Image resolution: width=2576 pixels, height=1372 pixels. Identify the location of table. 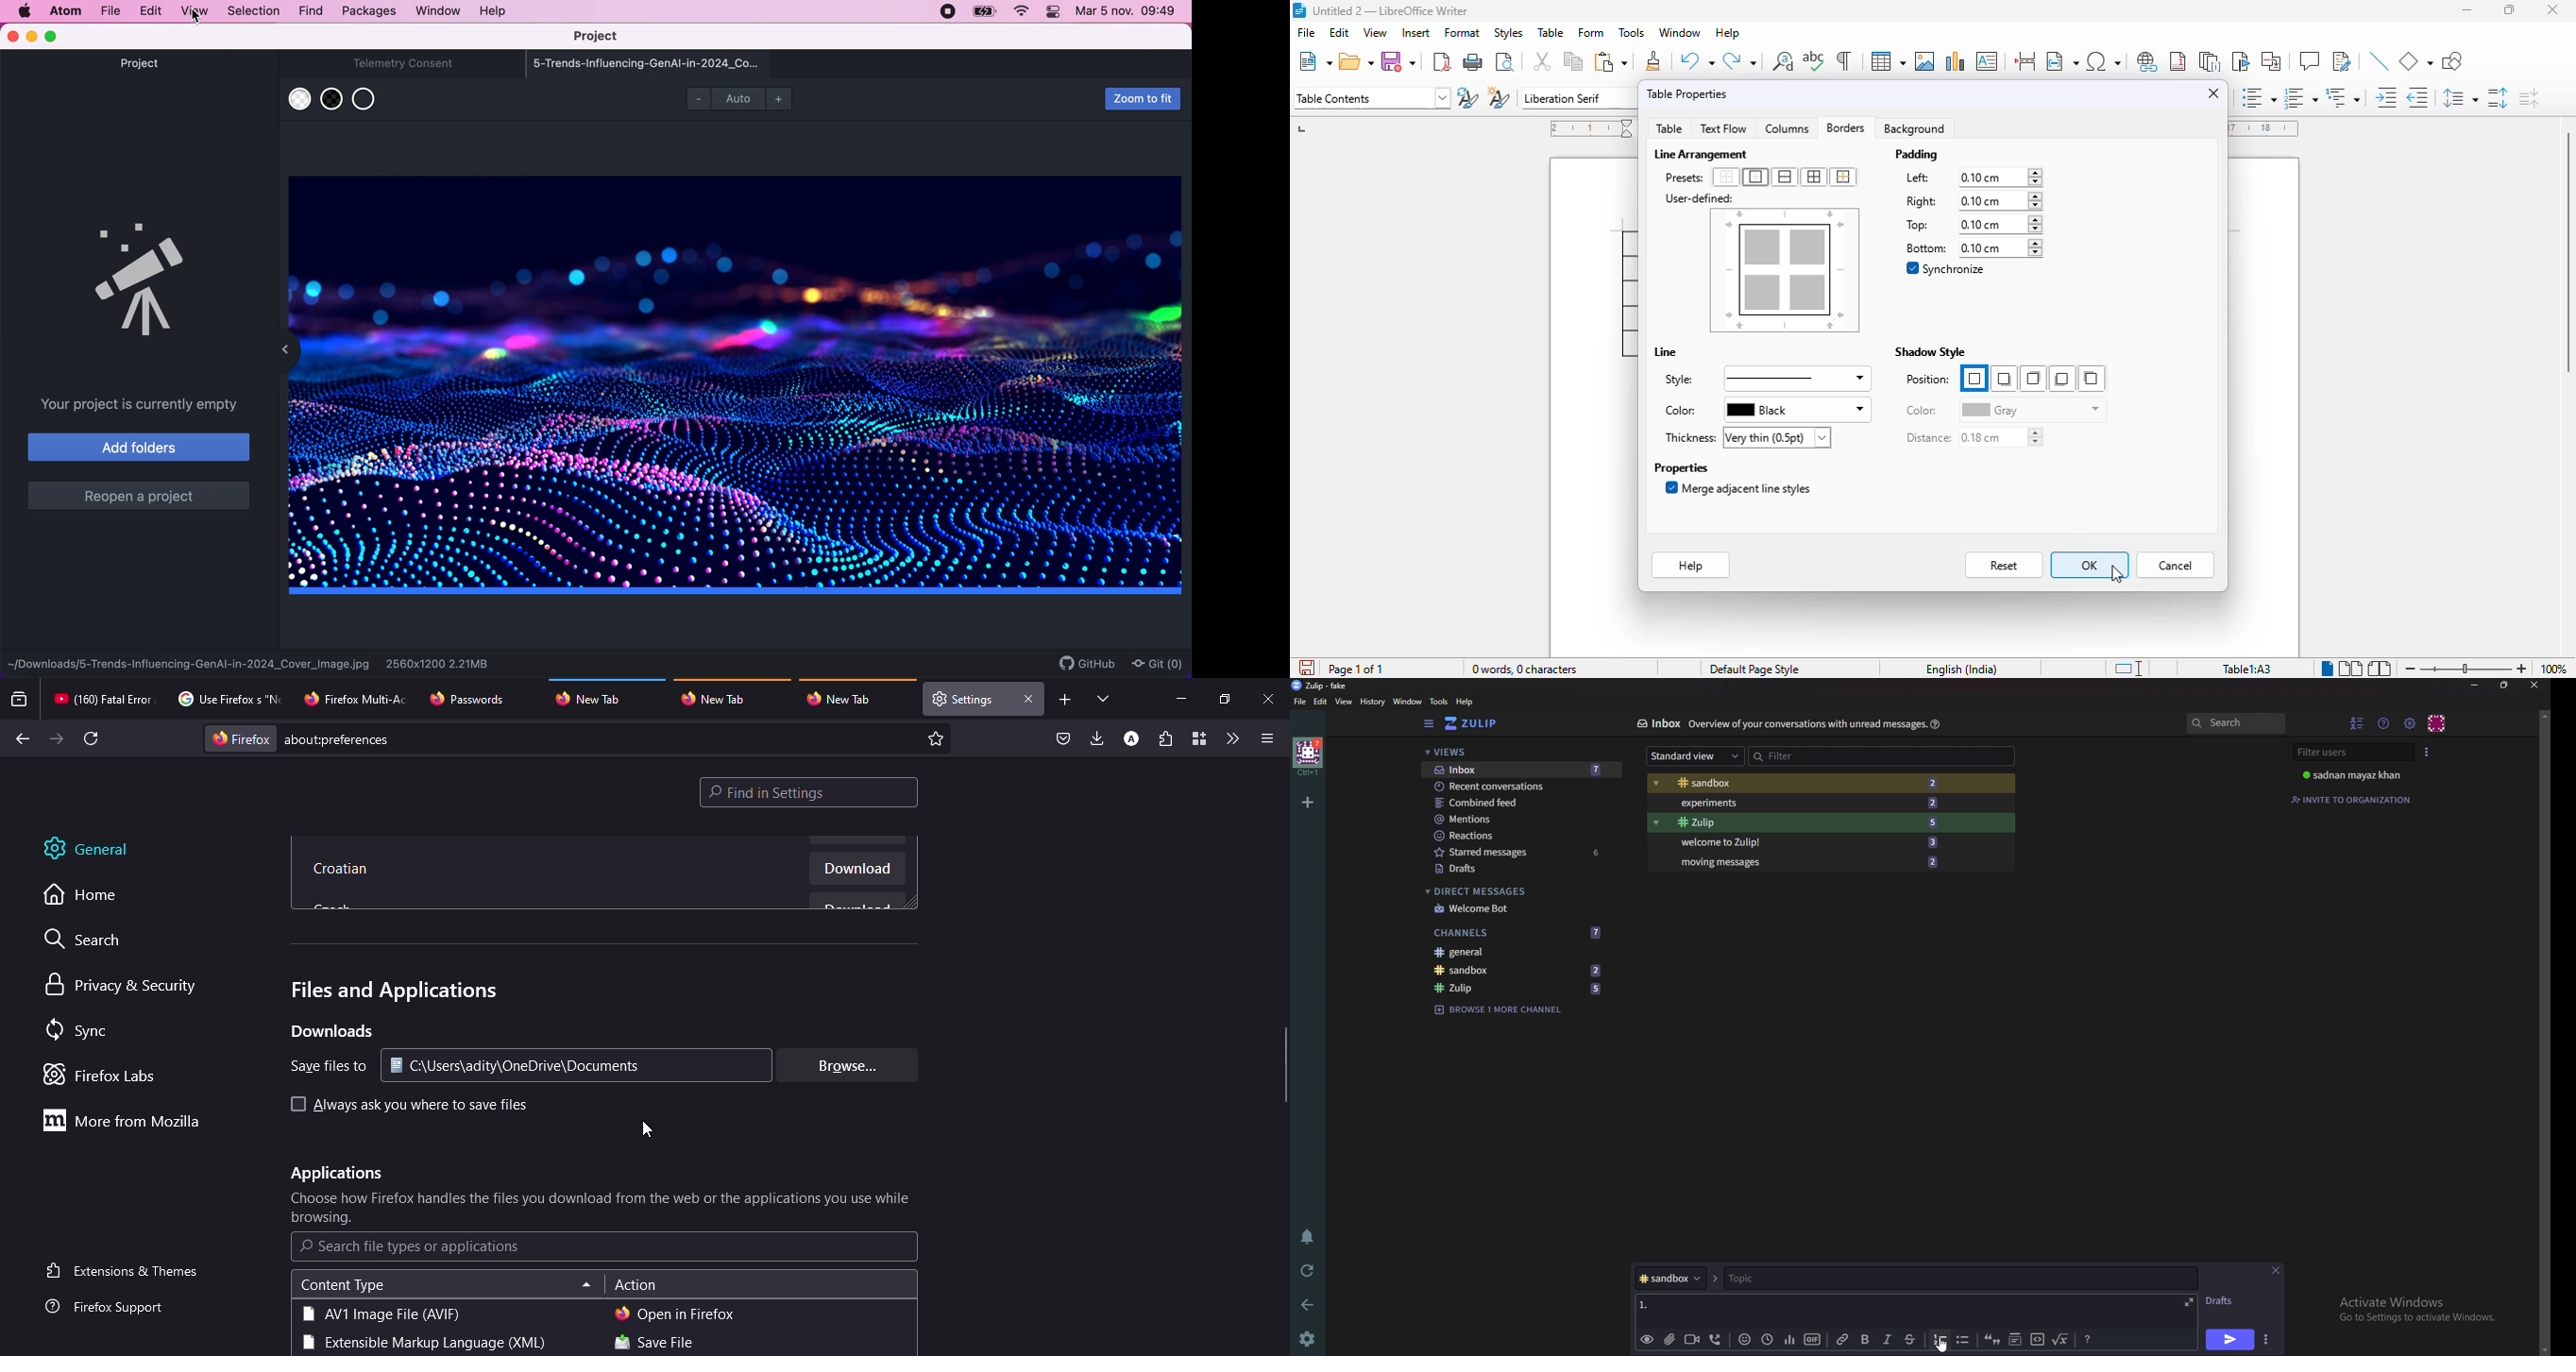
(1888, 61).